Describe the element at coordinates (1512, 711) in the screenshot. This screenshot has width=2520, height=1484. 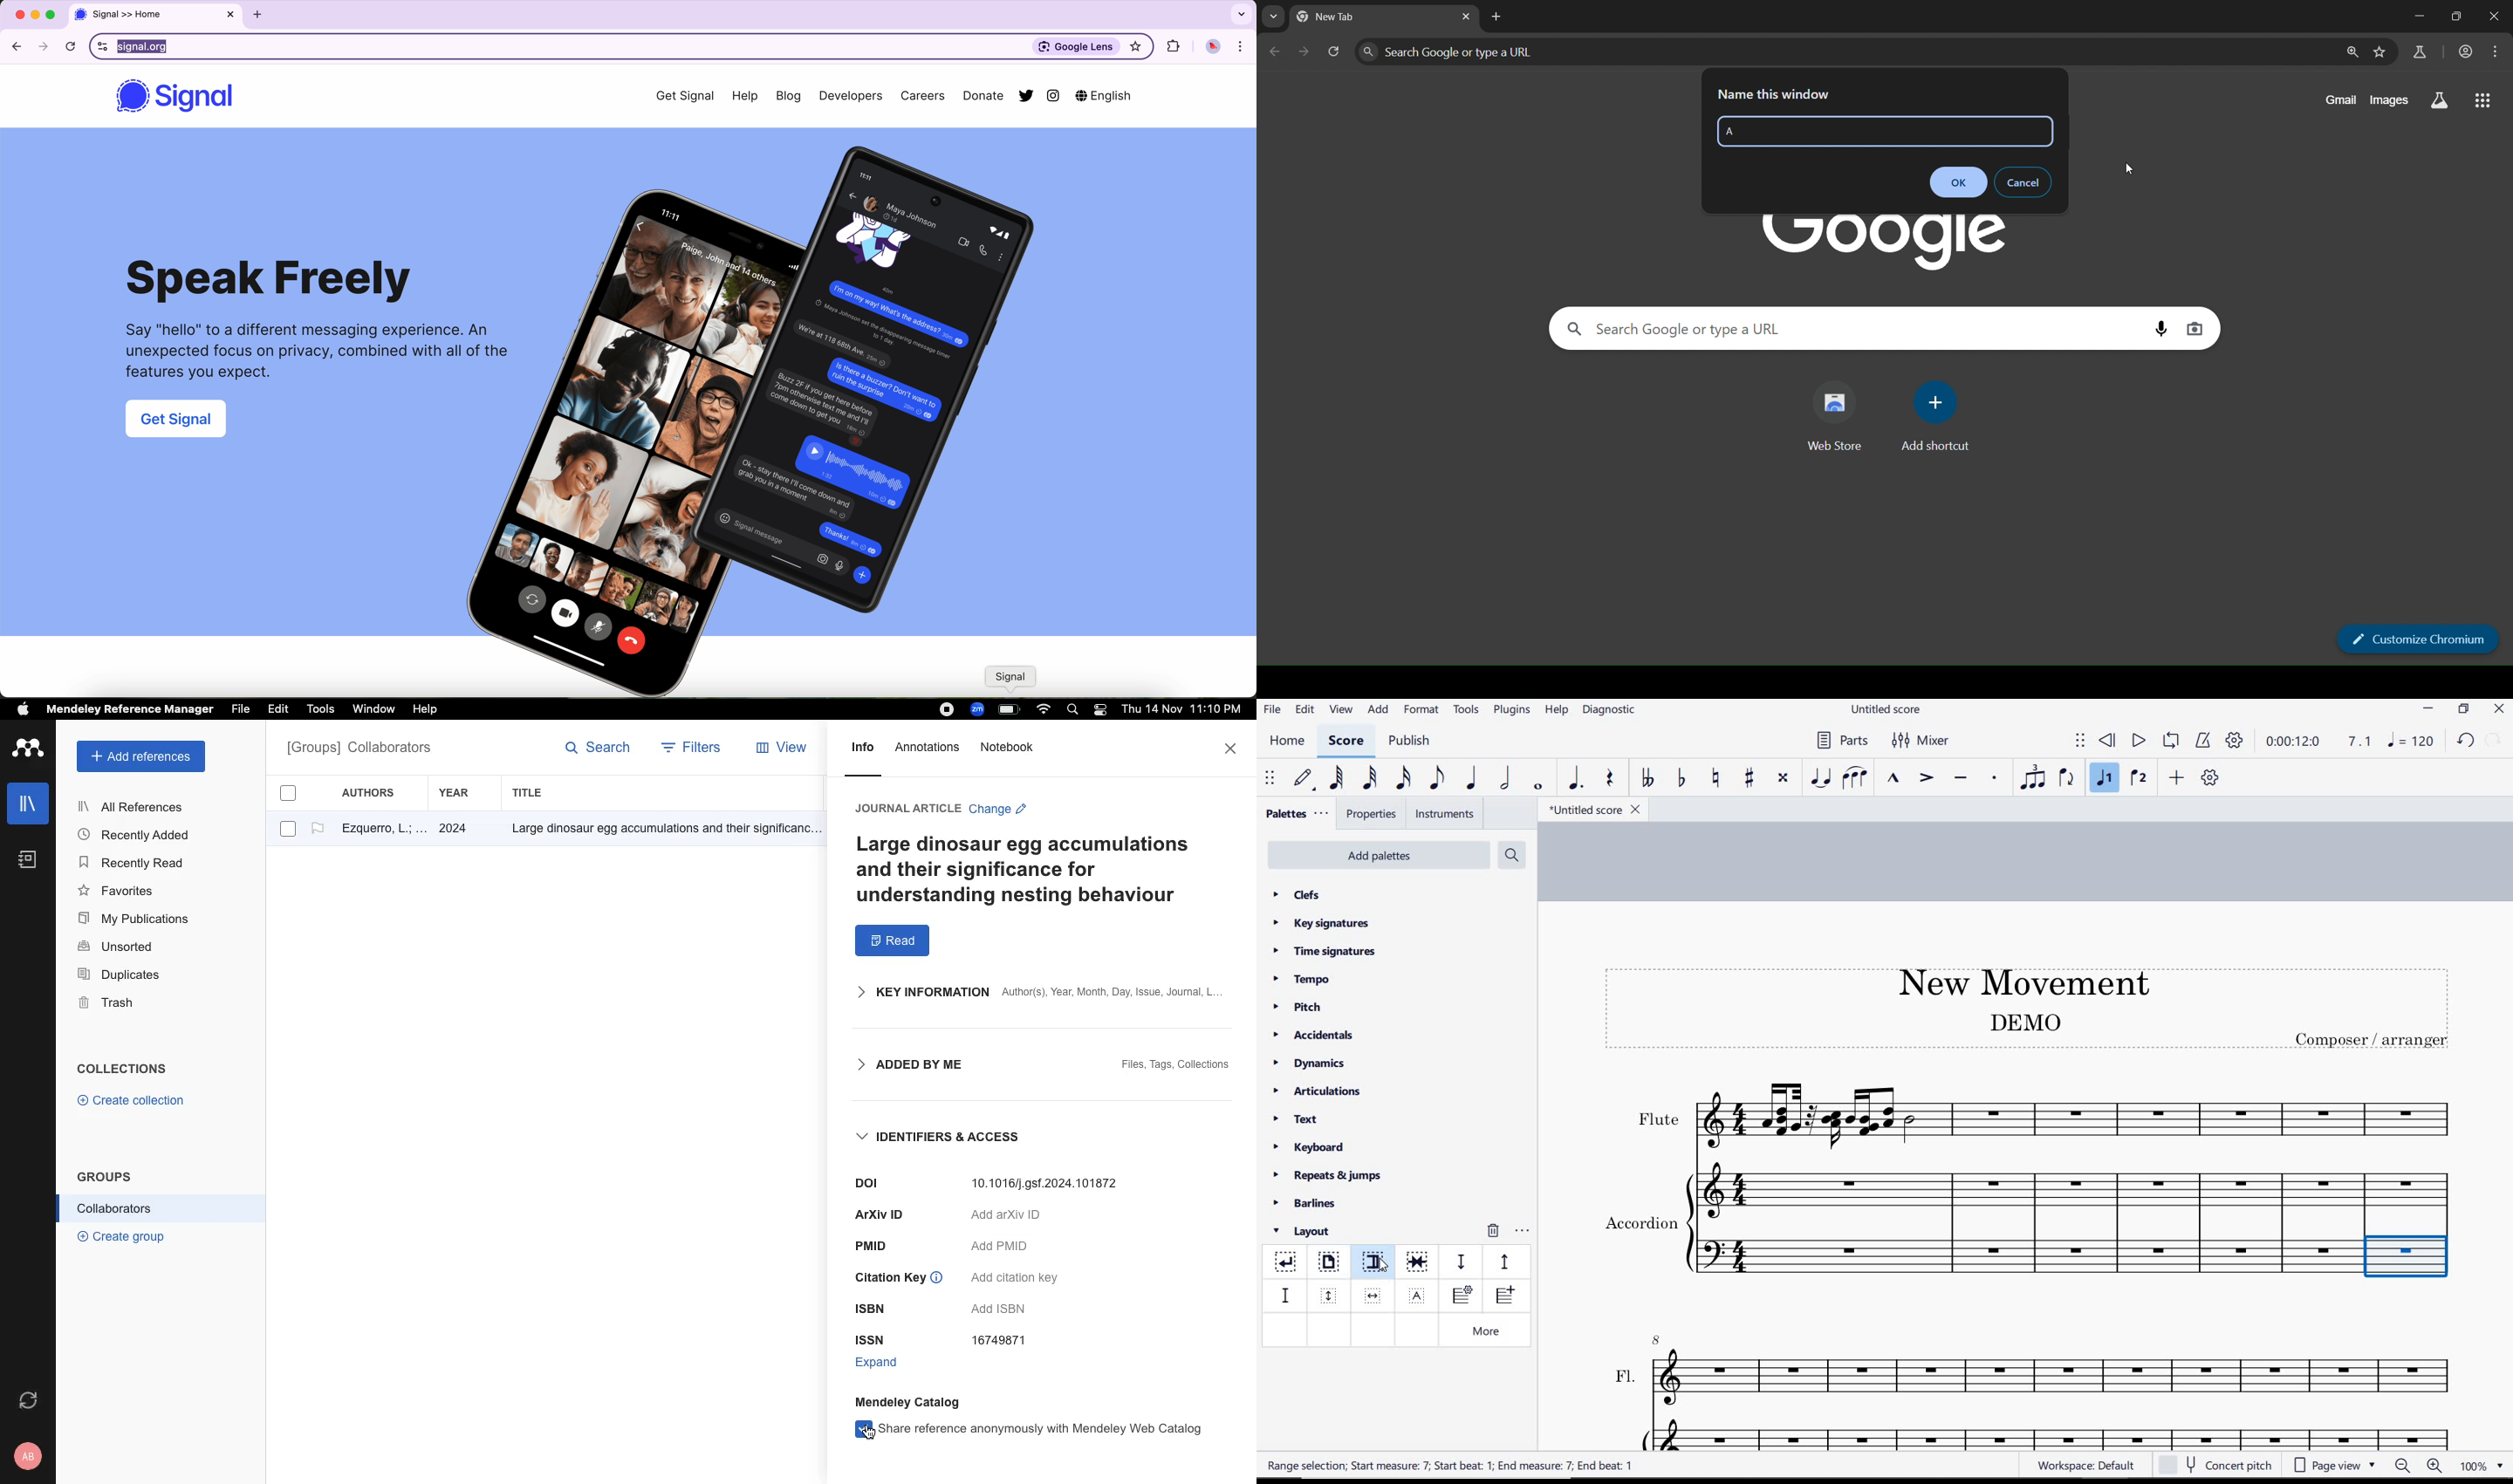
I see `plugins` at that location.